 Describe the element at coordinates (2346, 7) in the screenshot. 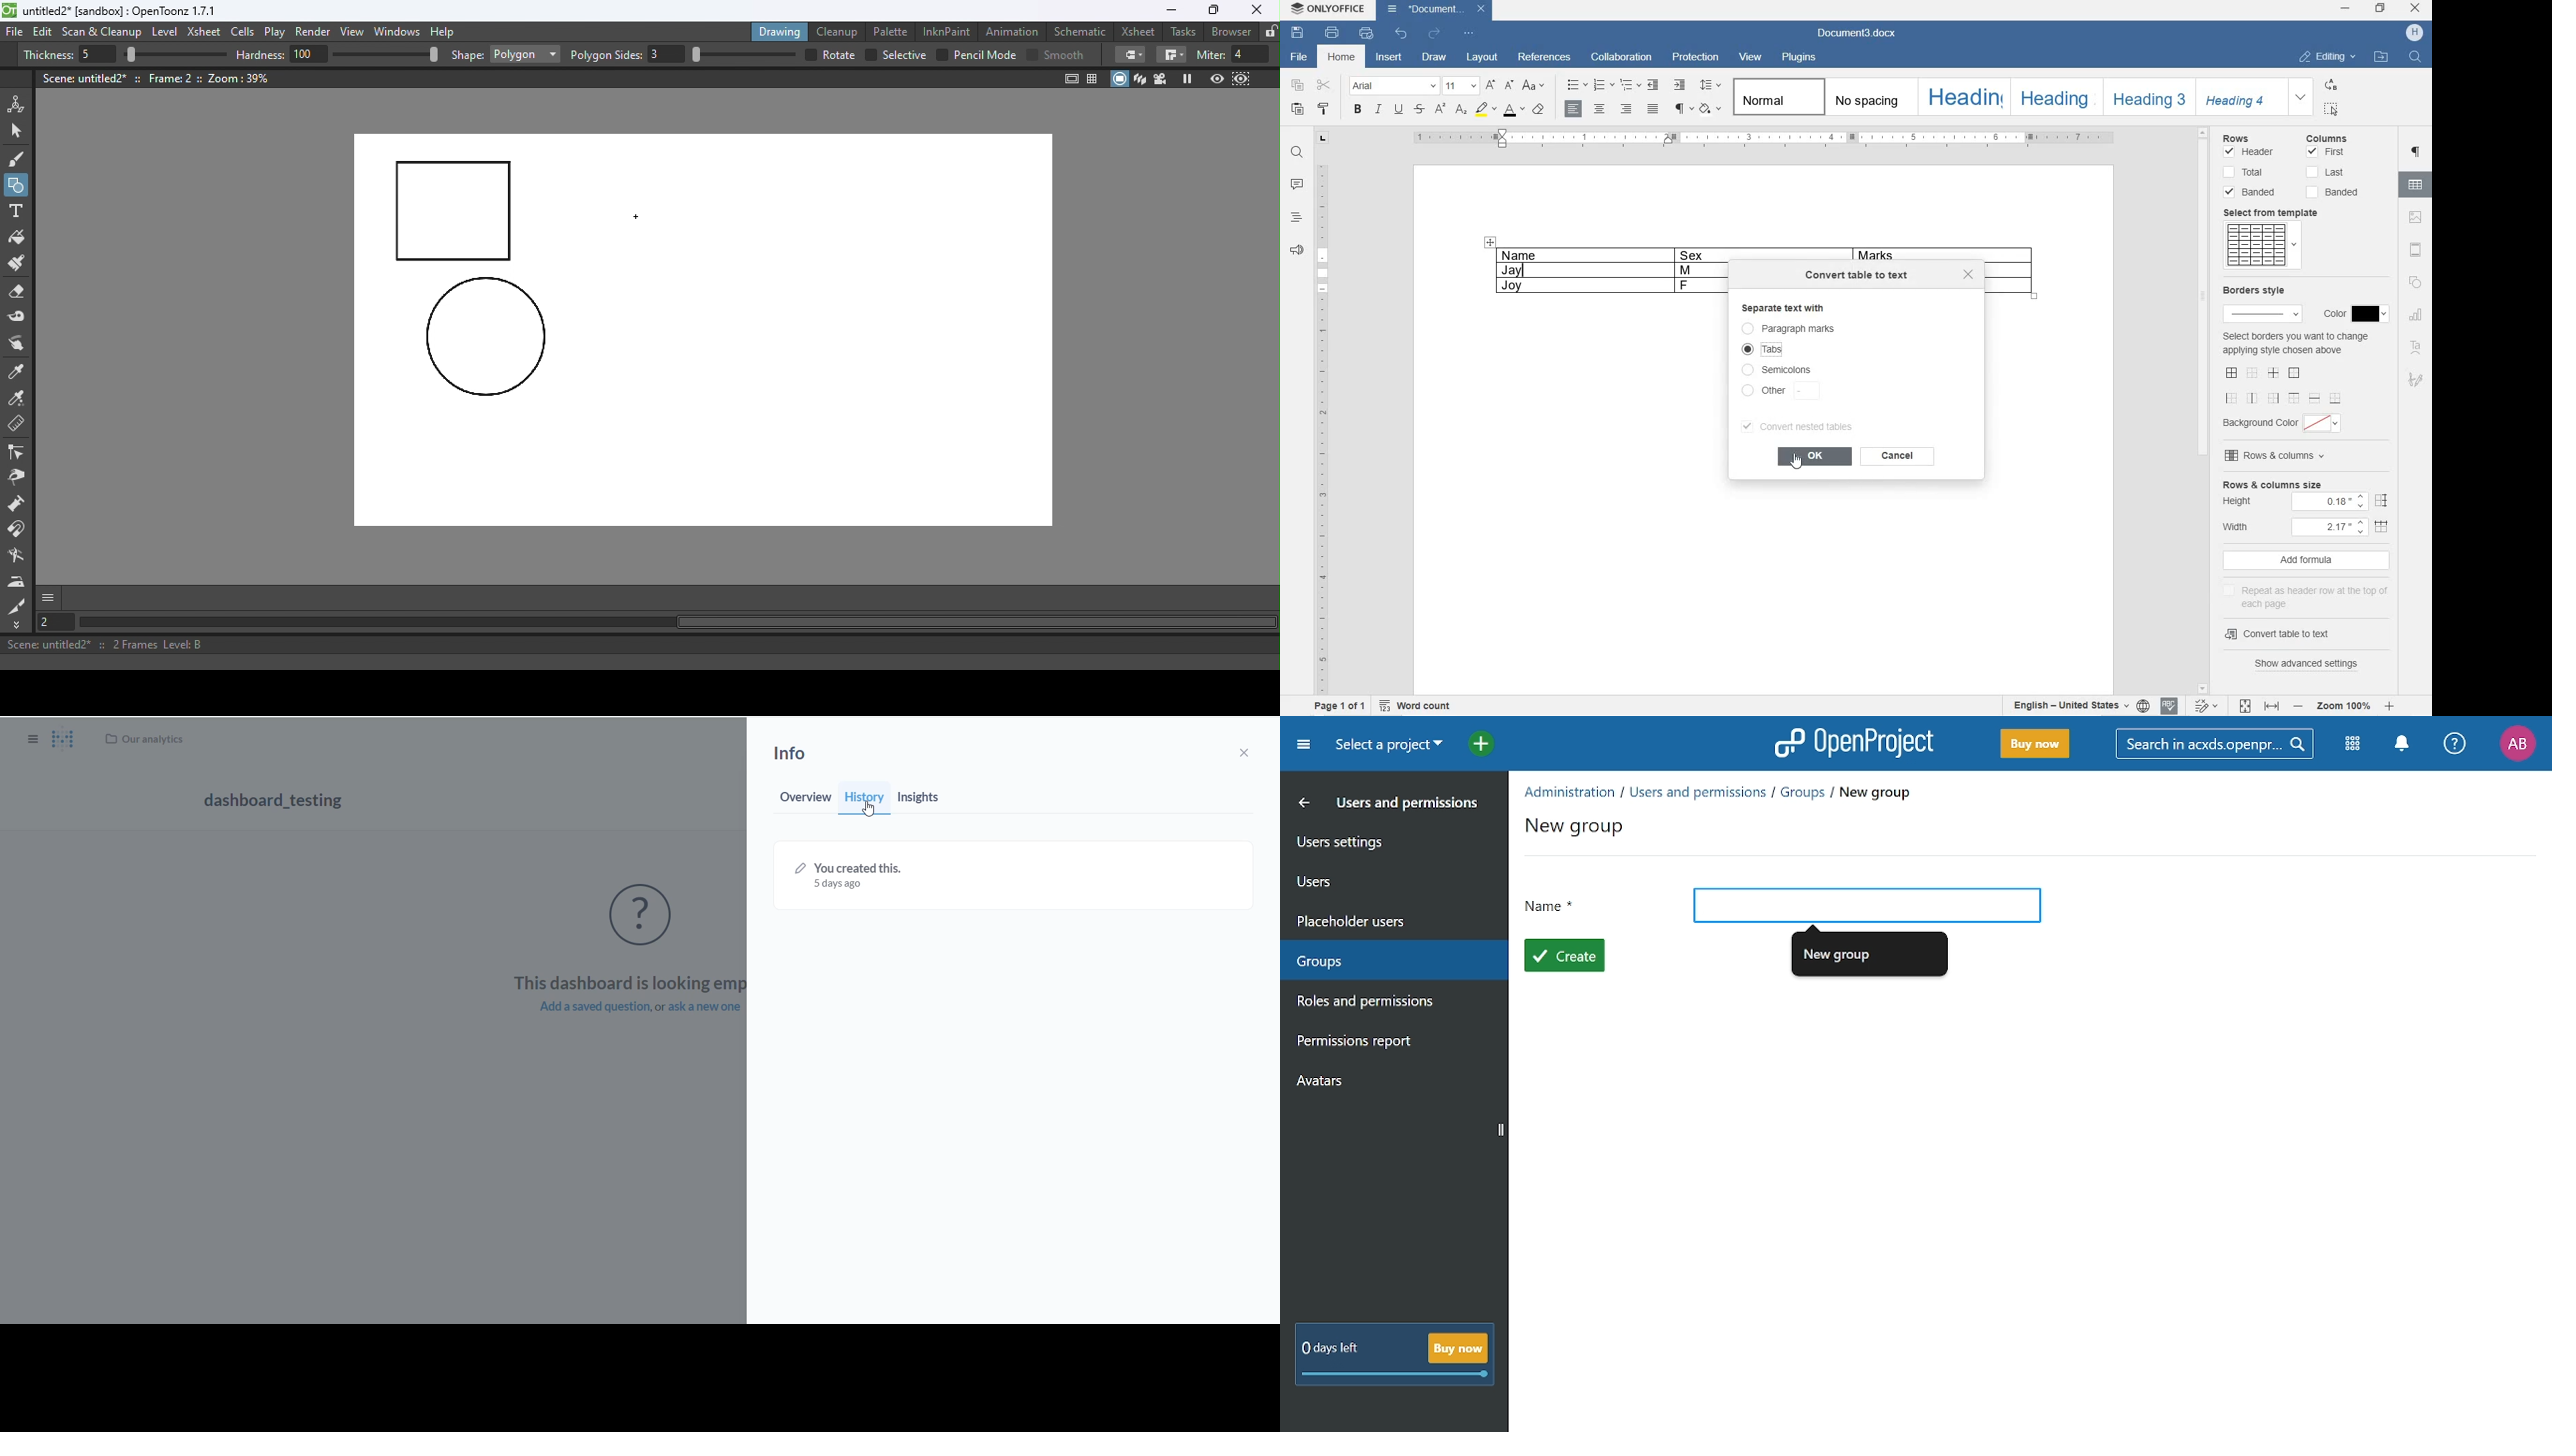

I see `MINIMIZE` at that location.